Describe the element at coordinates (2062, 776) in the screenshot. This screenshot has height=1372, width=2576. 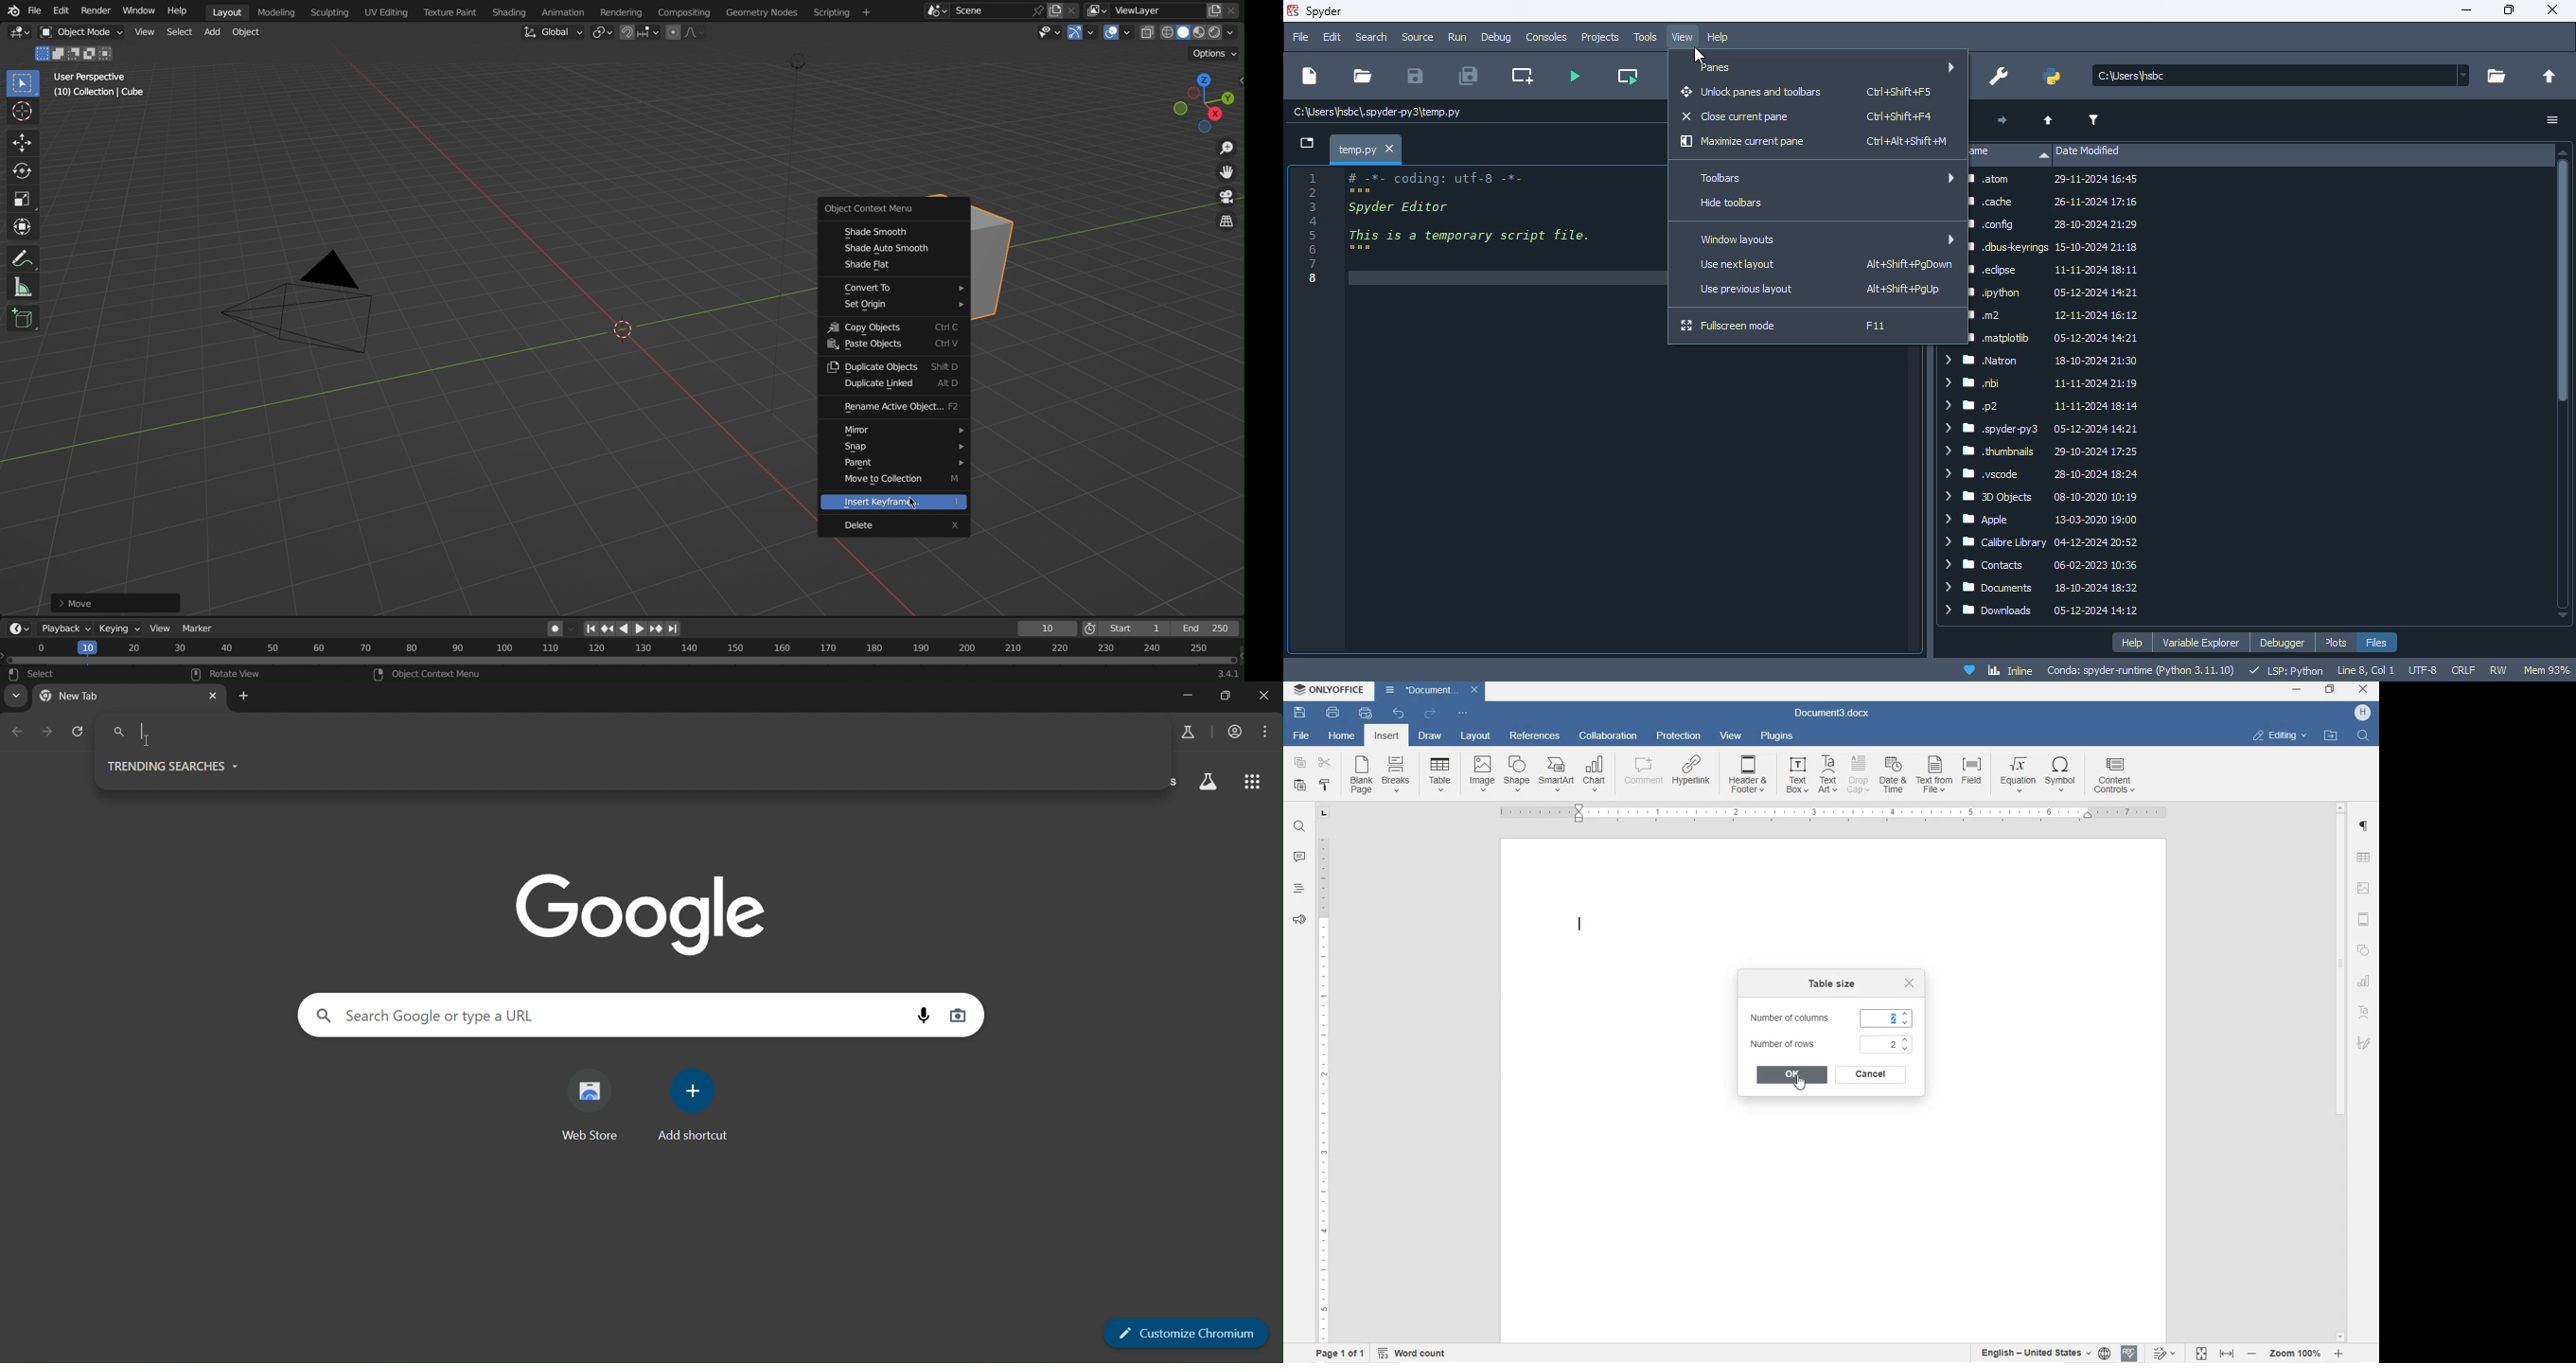
I see `symbol` at that location.